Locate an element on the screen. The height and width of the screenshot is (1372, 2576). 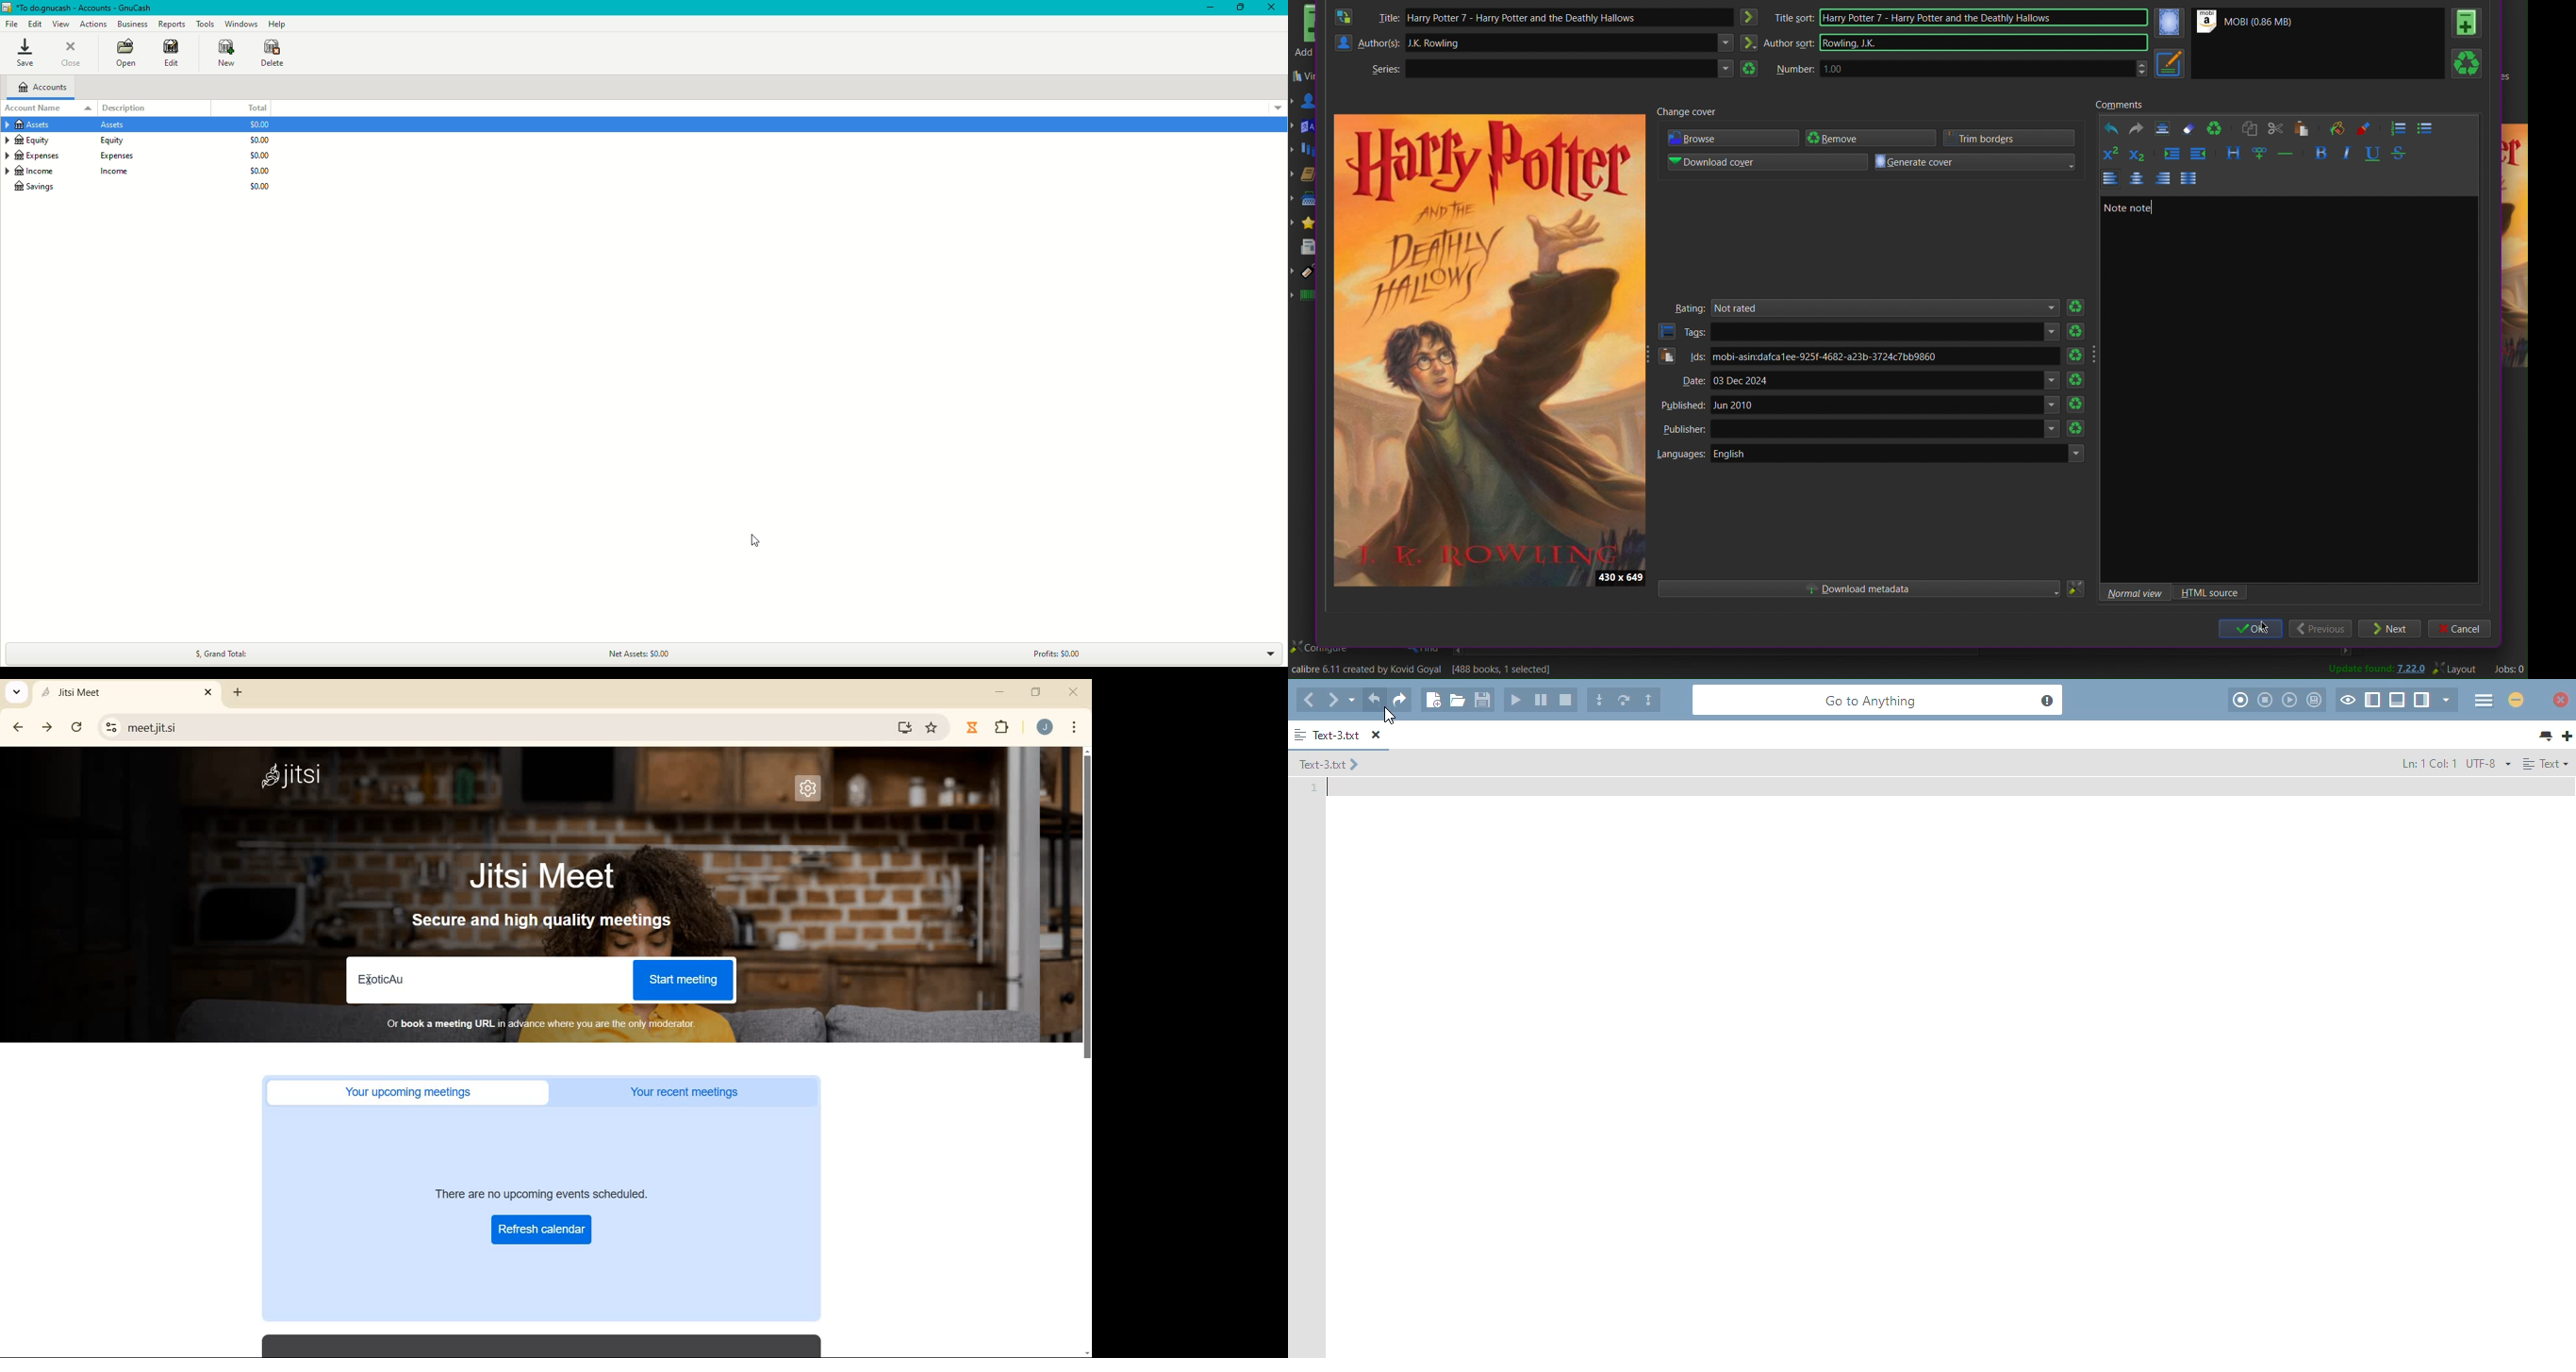
Bullet List is located at coordinates (2427, 127).